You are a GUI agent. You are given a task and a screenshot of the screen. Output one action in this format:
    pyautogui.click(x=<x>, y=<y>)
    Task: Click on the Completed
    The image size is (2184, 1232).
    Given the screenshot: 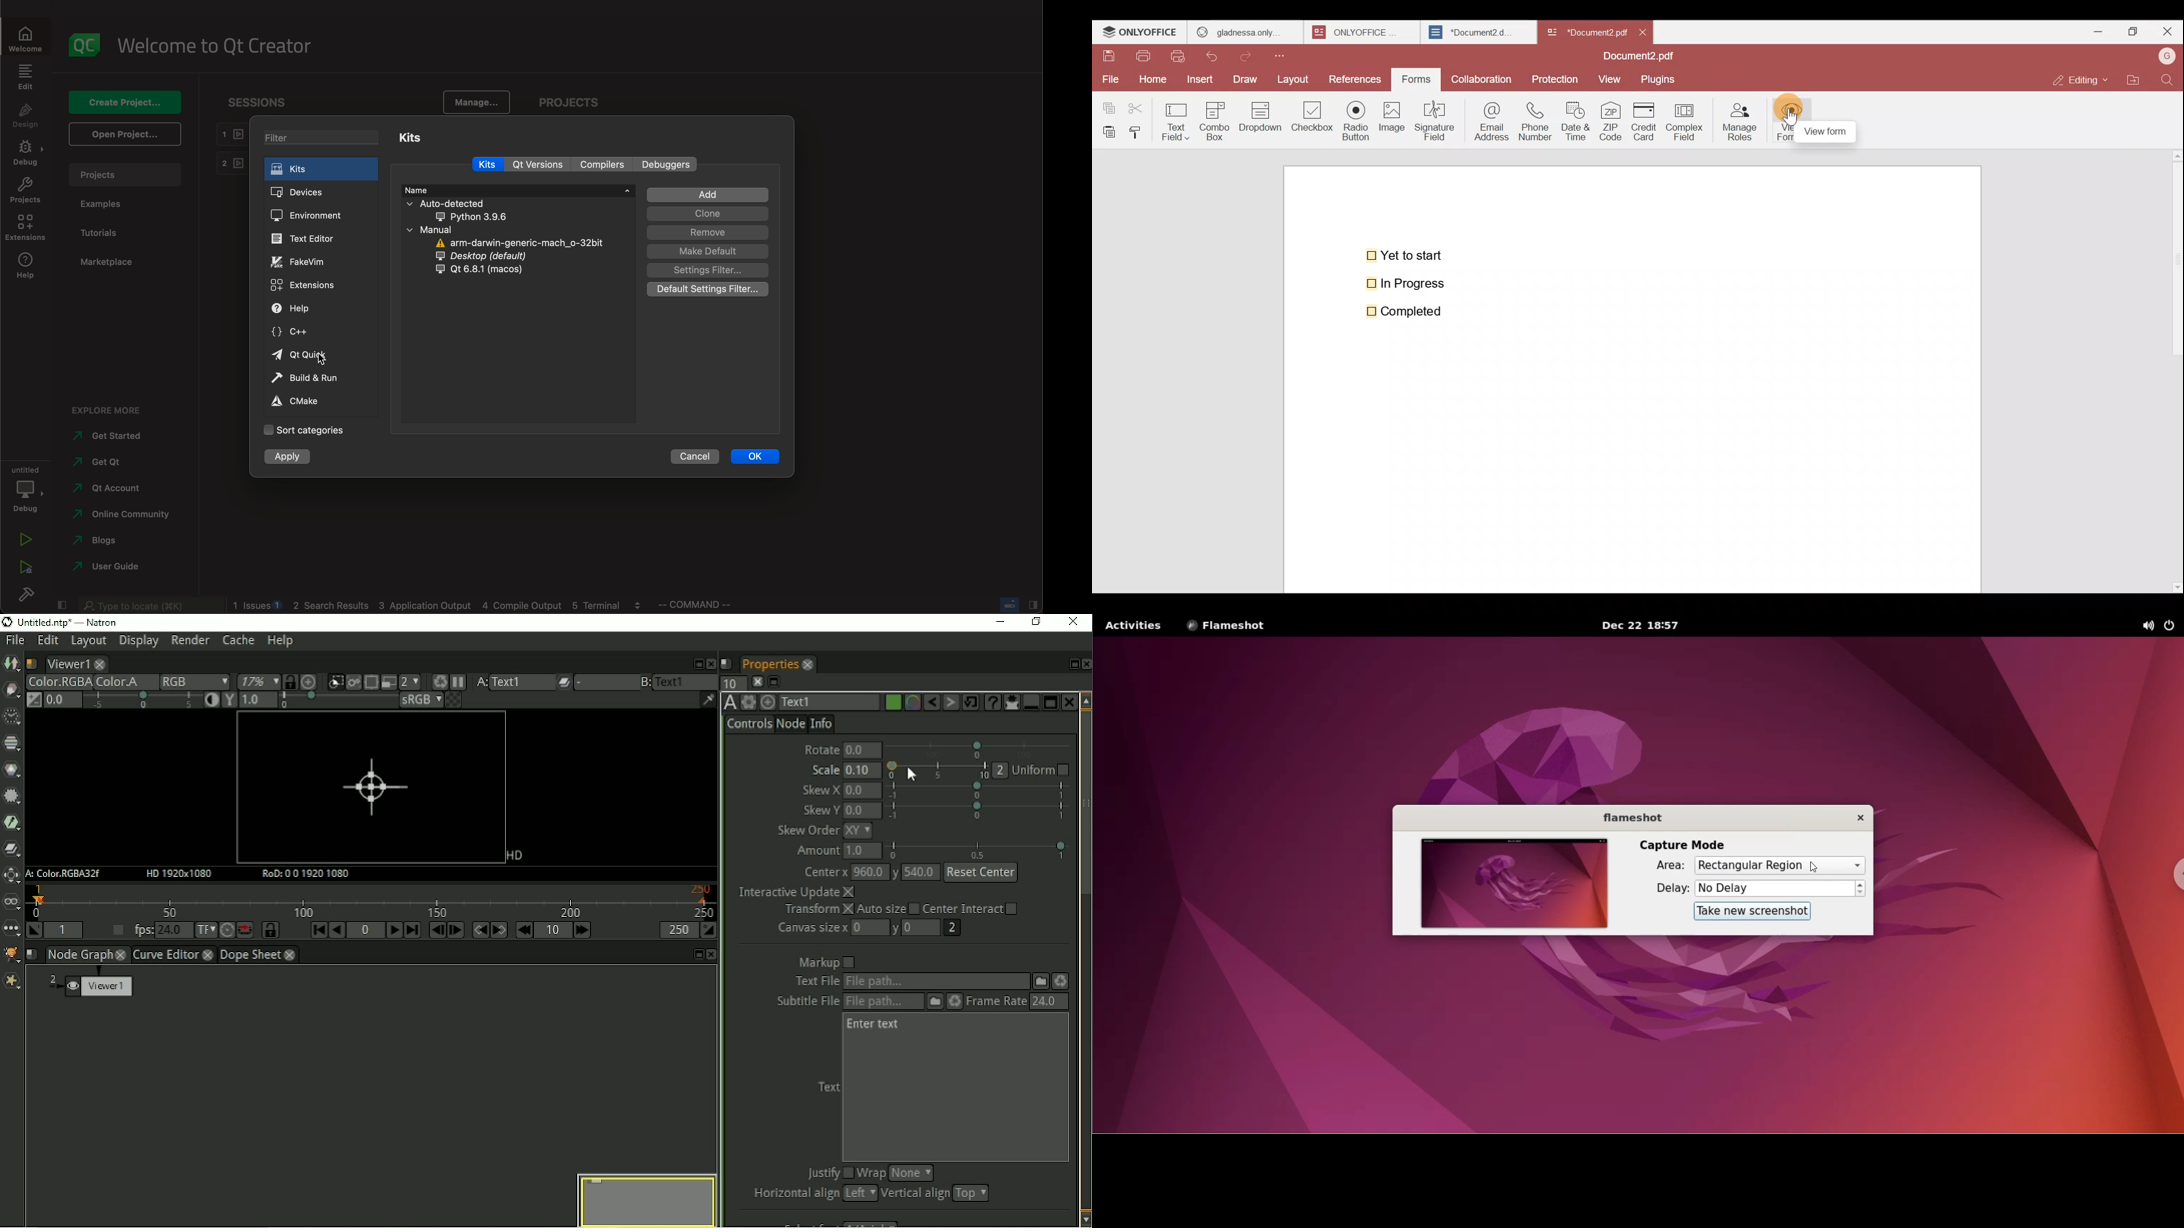 What is the action you would take?
    pyautogui.click(x=1412, y=311)
    